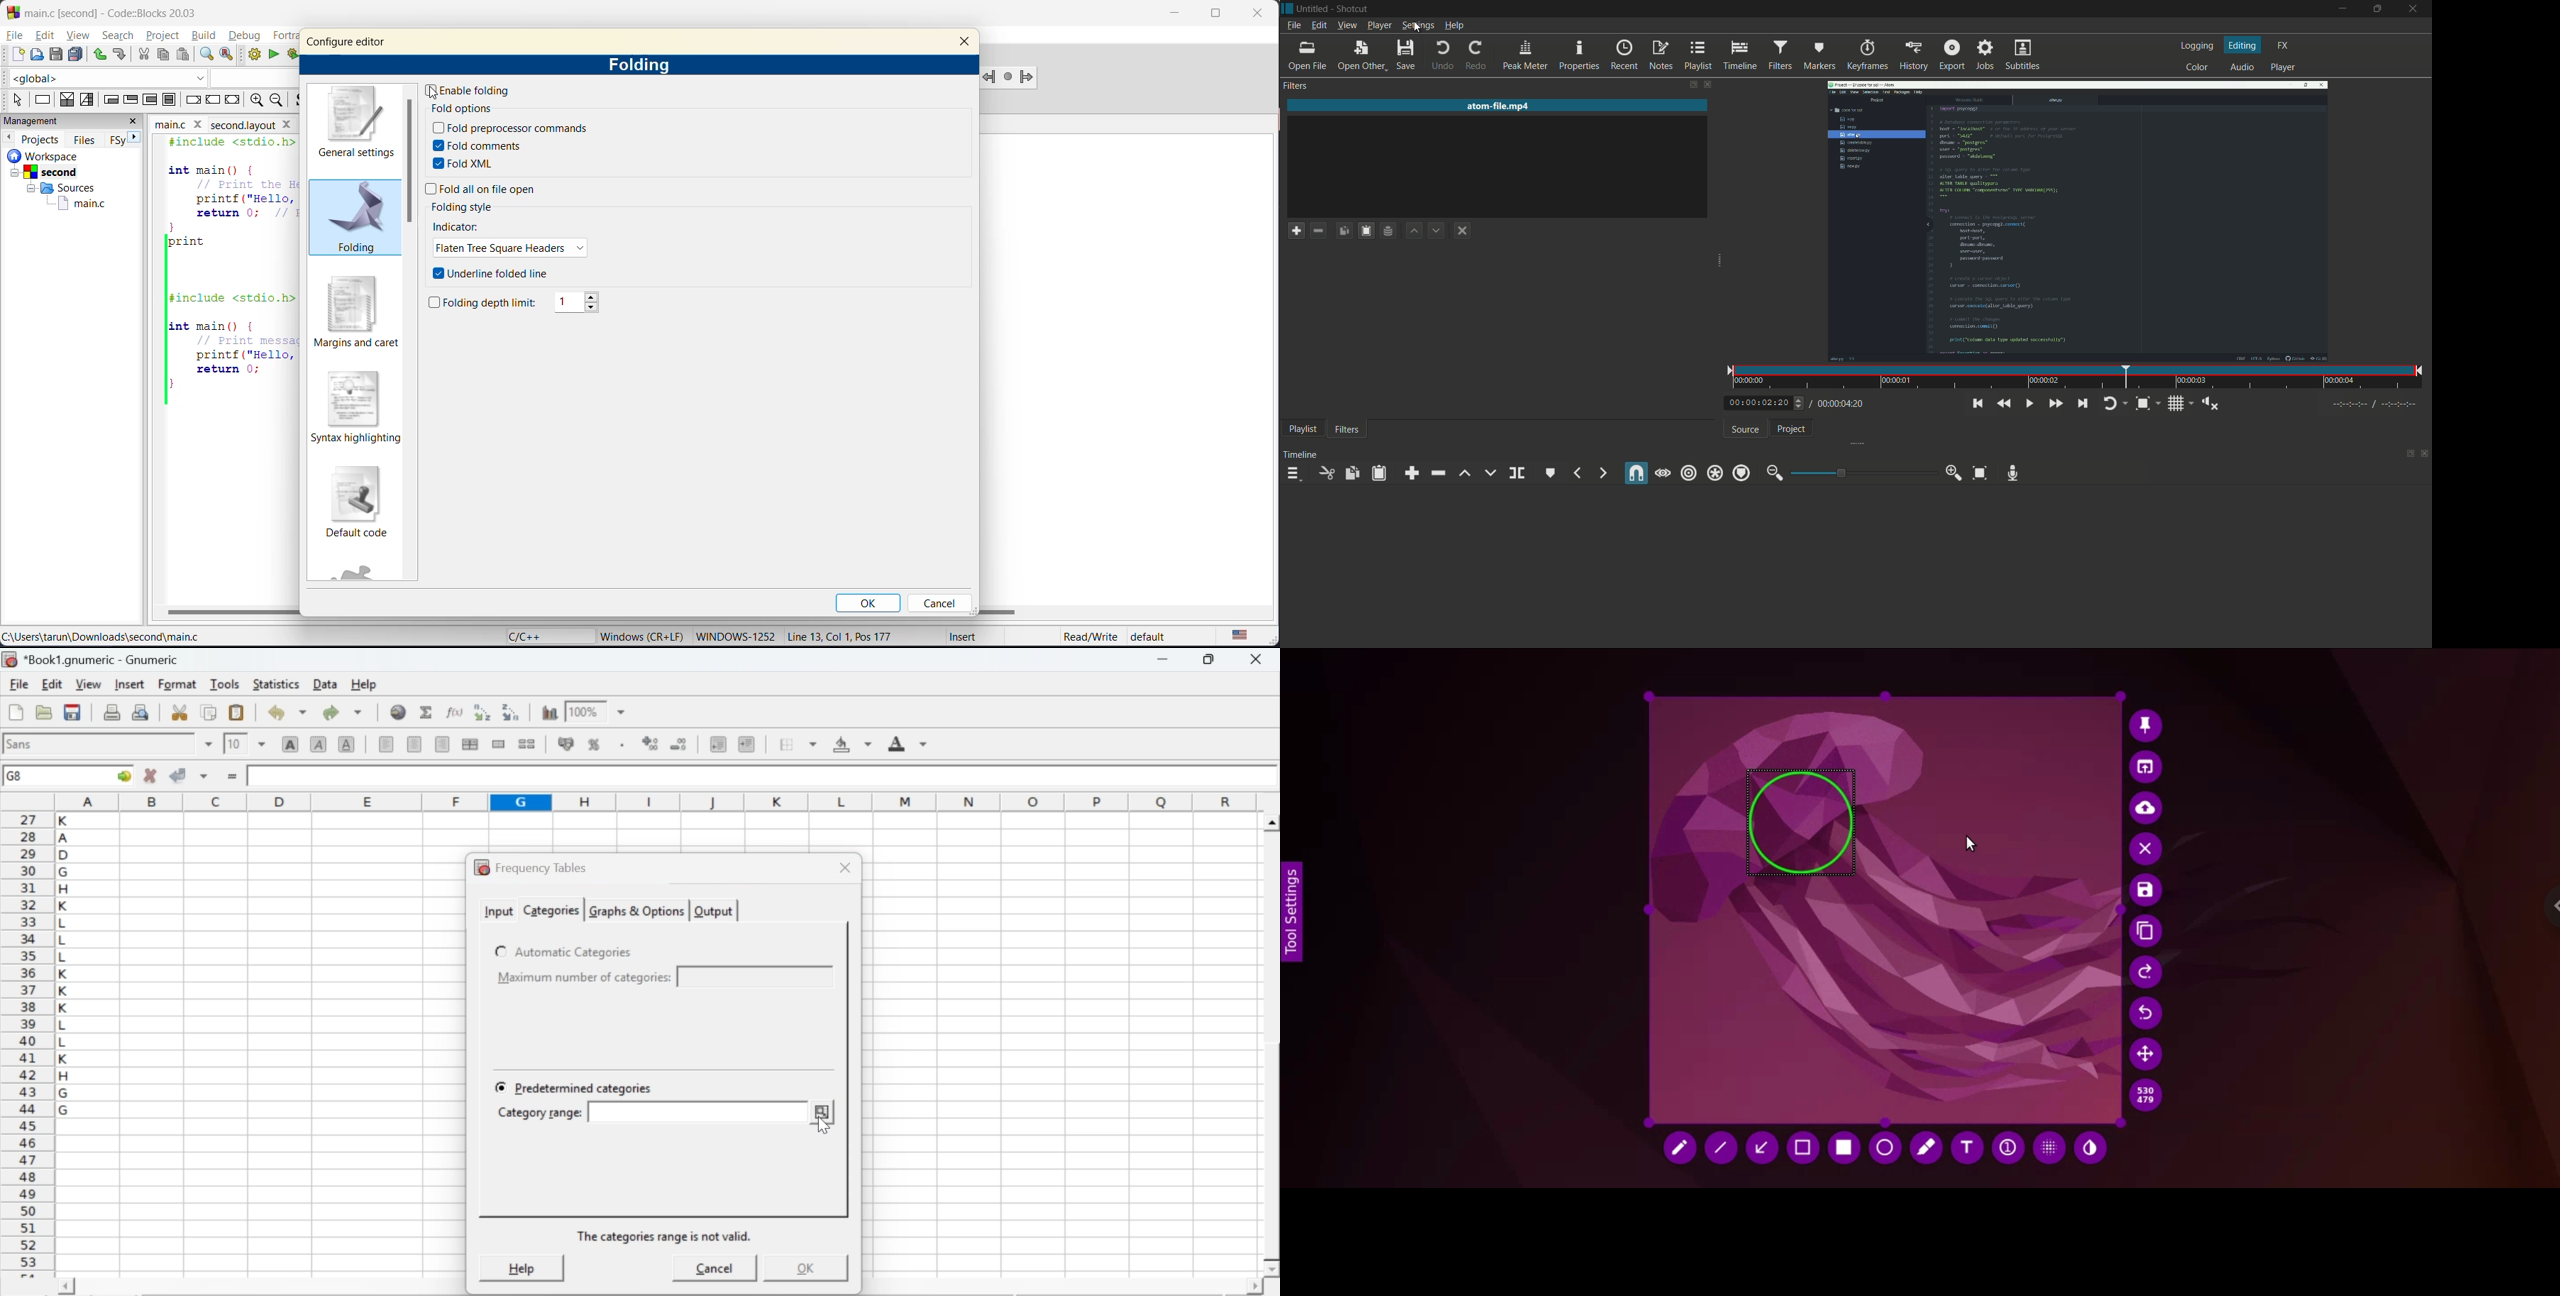 The image size is (2576, 1316). Describe the element at coordinates (42, 712) in the screenshot. I see `open` at that location.